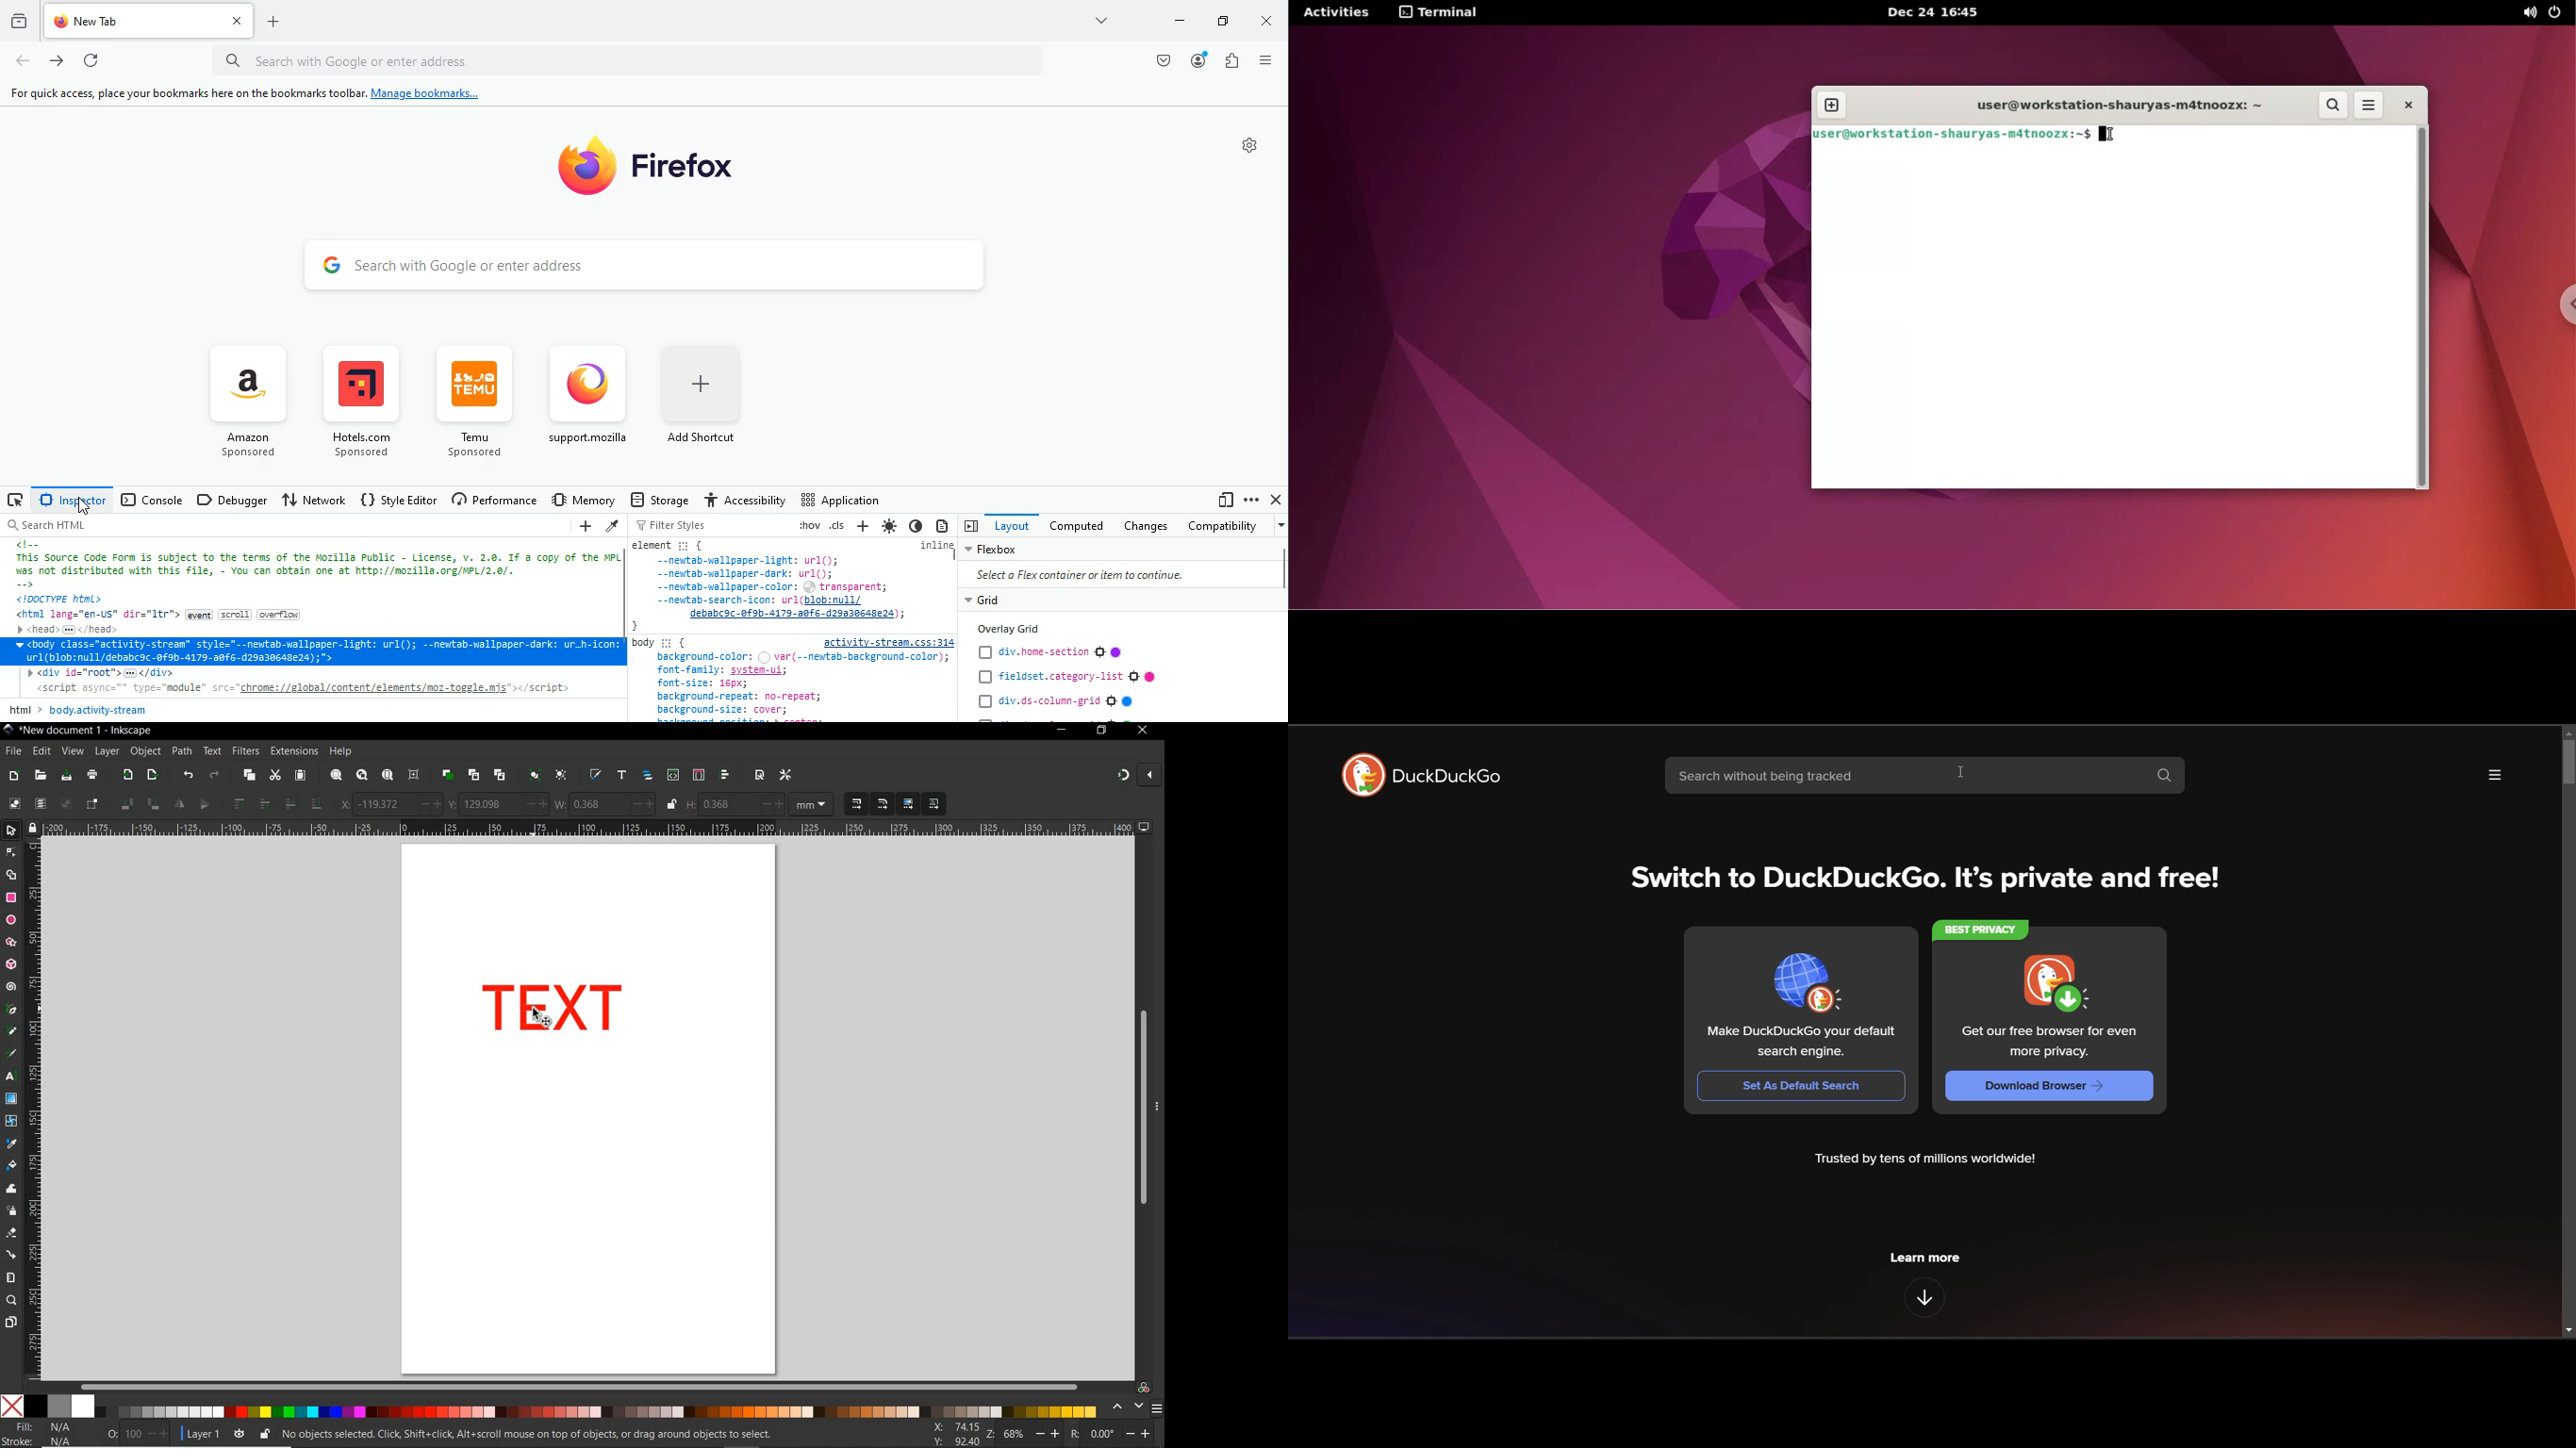 The image size is (2576, 1456). Describe the element at coordinates (40, 752) in the screenshot. I see `EDIT` at that location.